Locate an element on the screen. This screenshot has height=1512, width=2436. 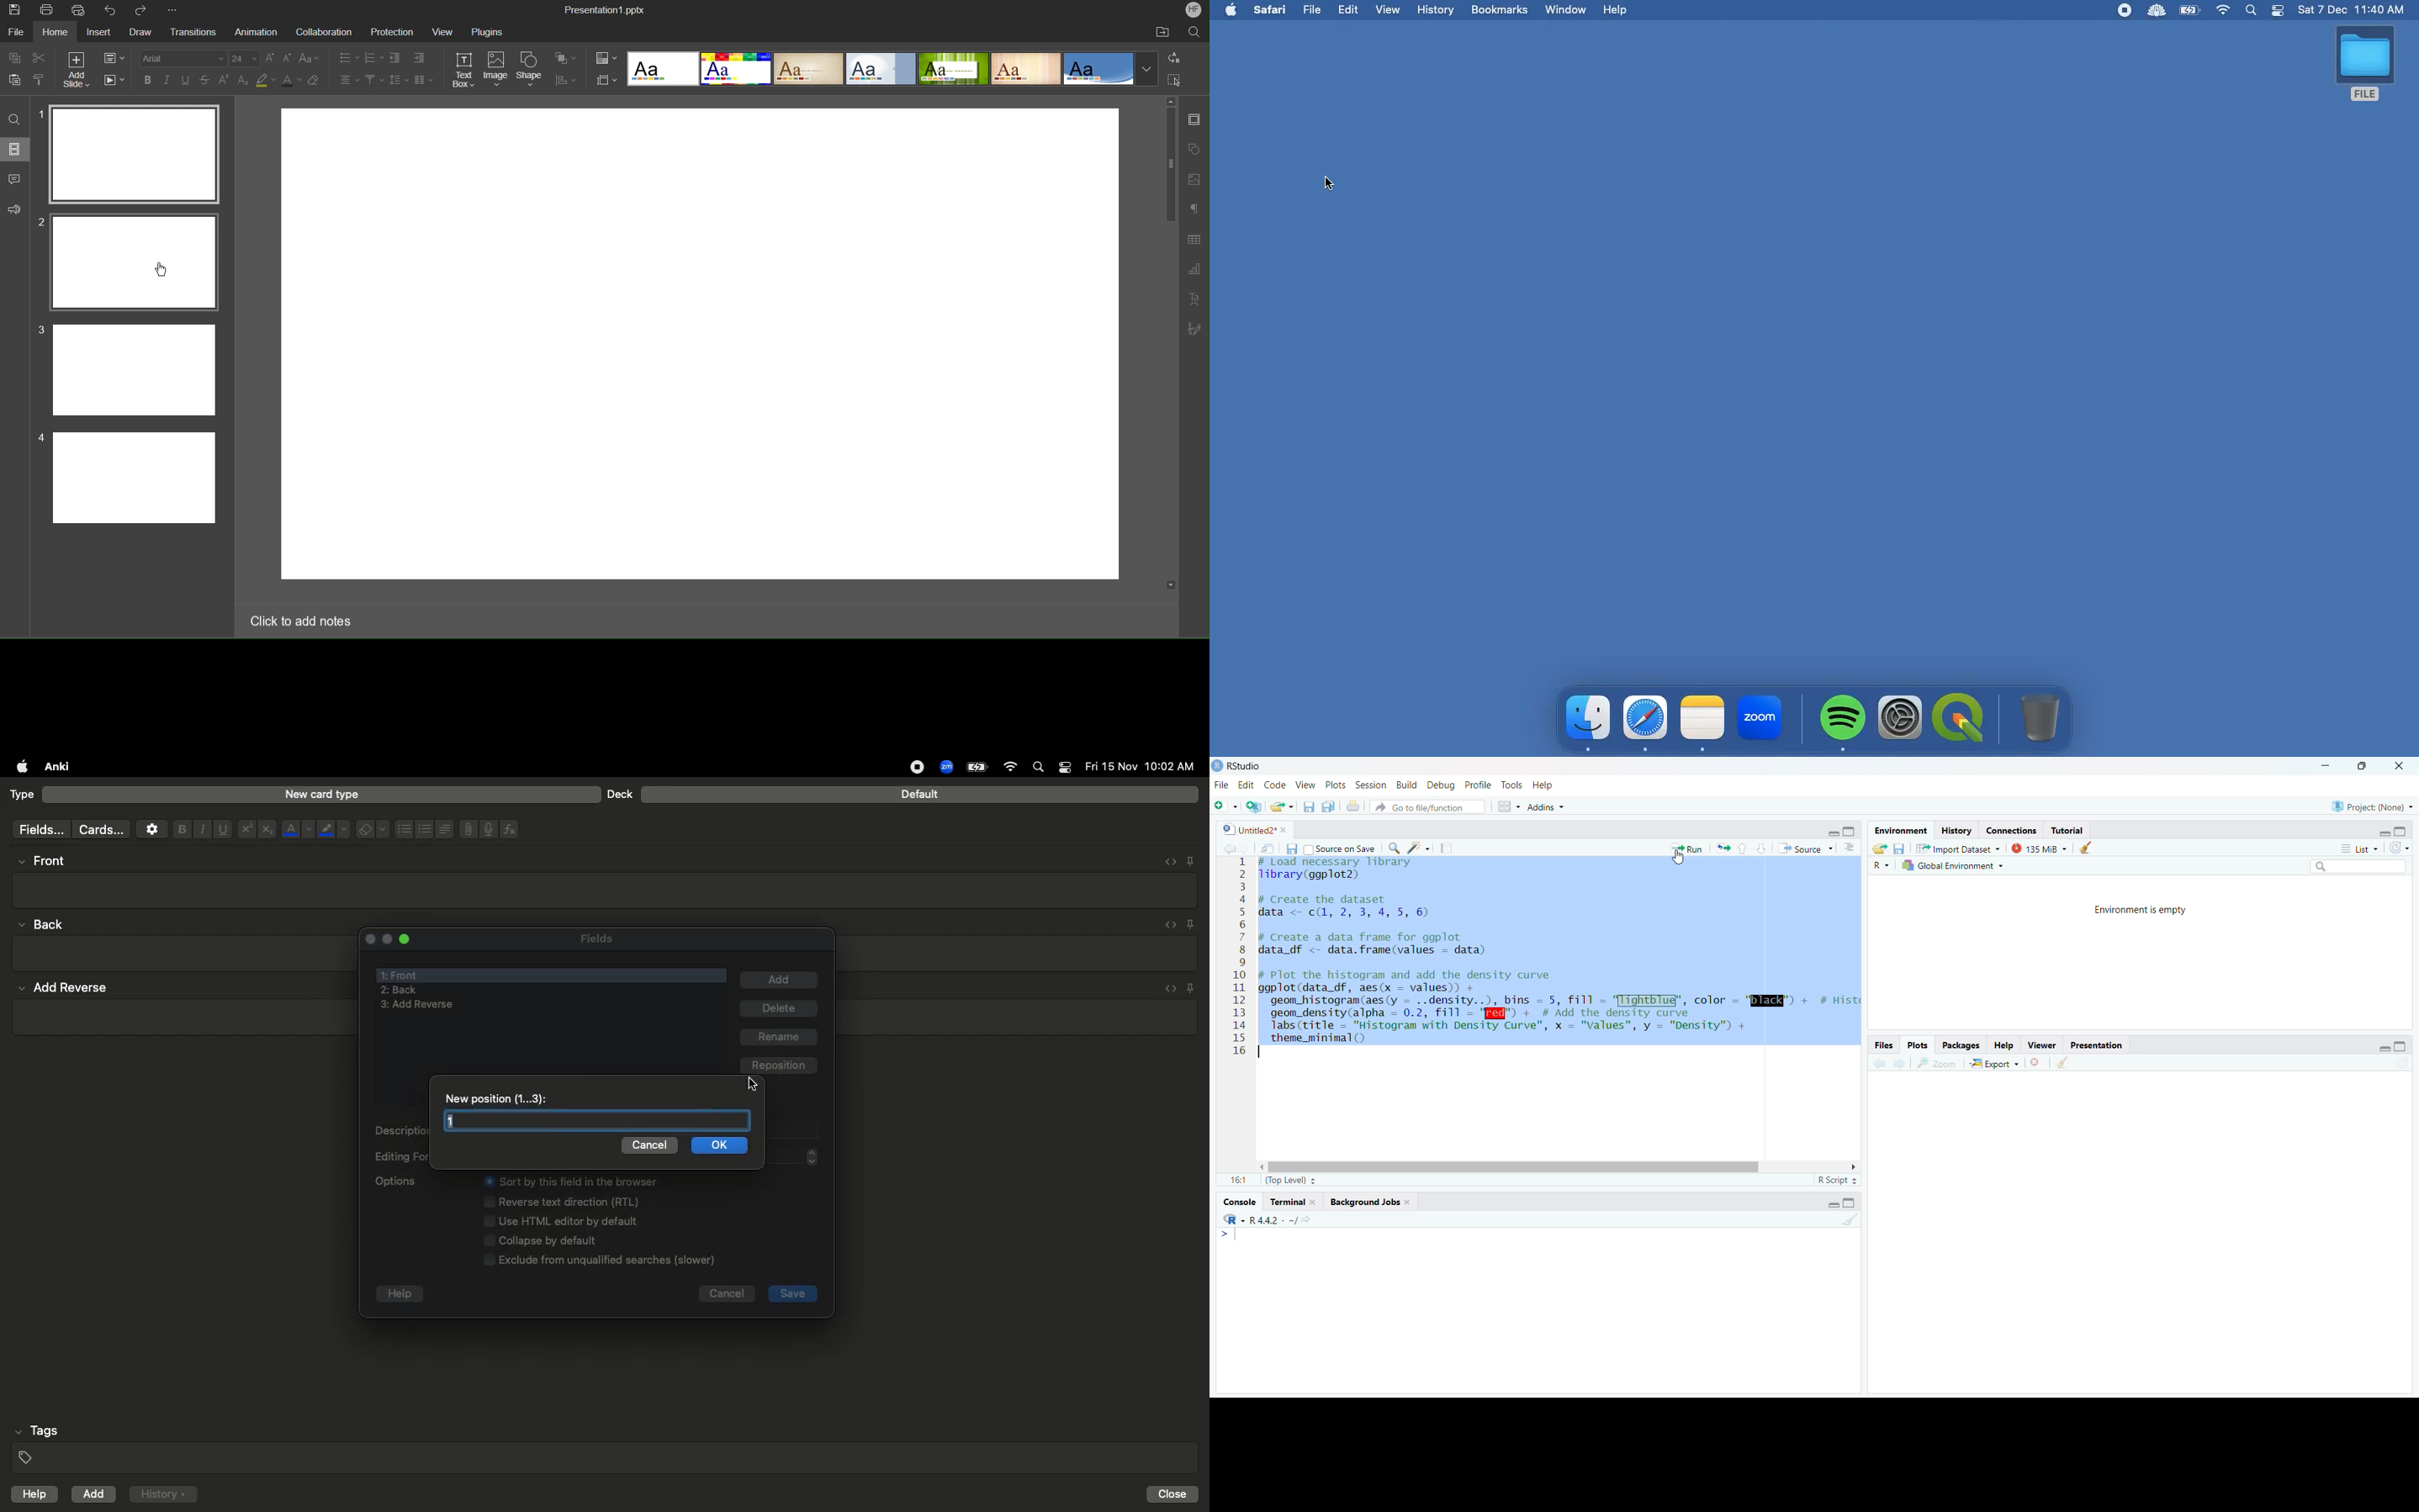
rename is located at coordinates (780, 1038).